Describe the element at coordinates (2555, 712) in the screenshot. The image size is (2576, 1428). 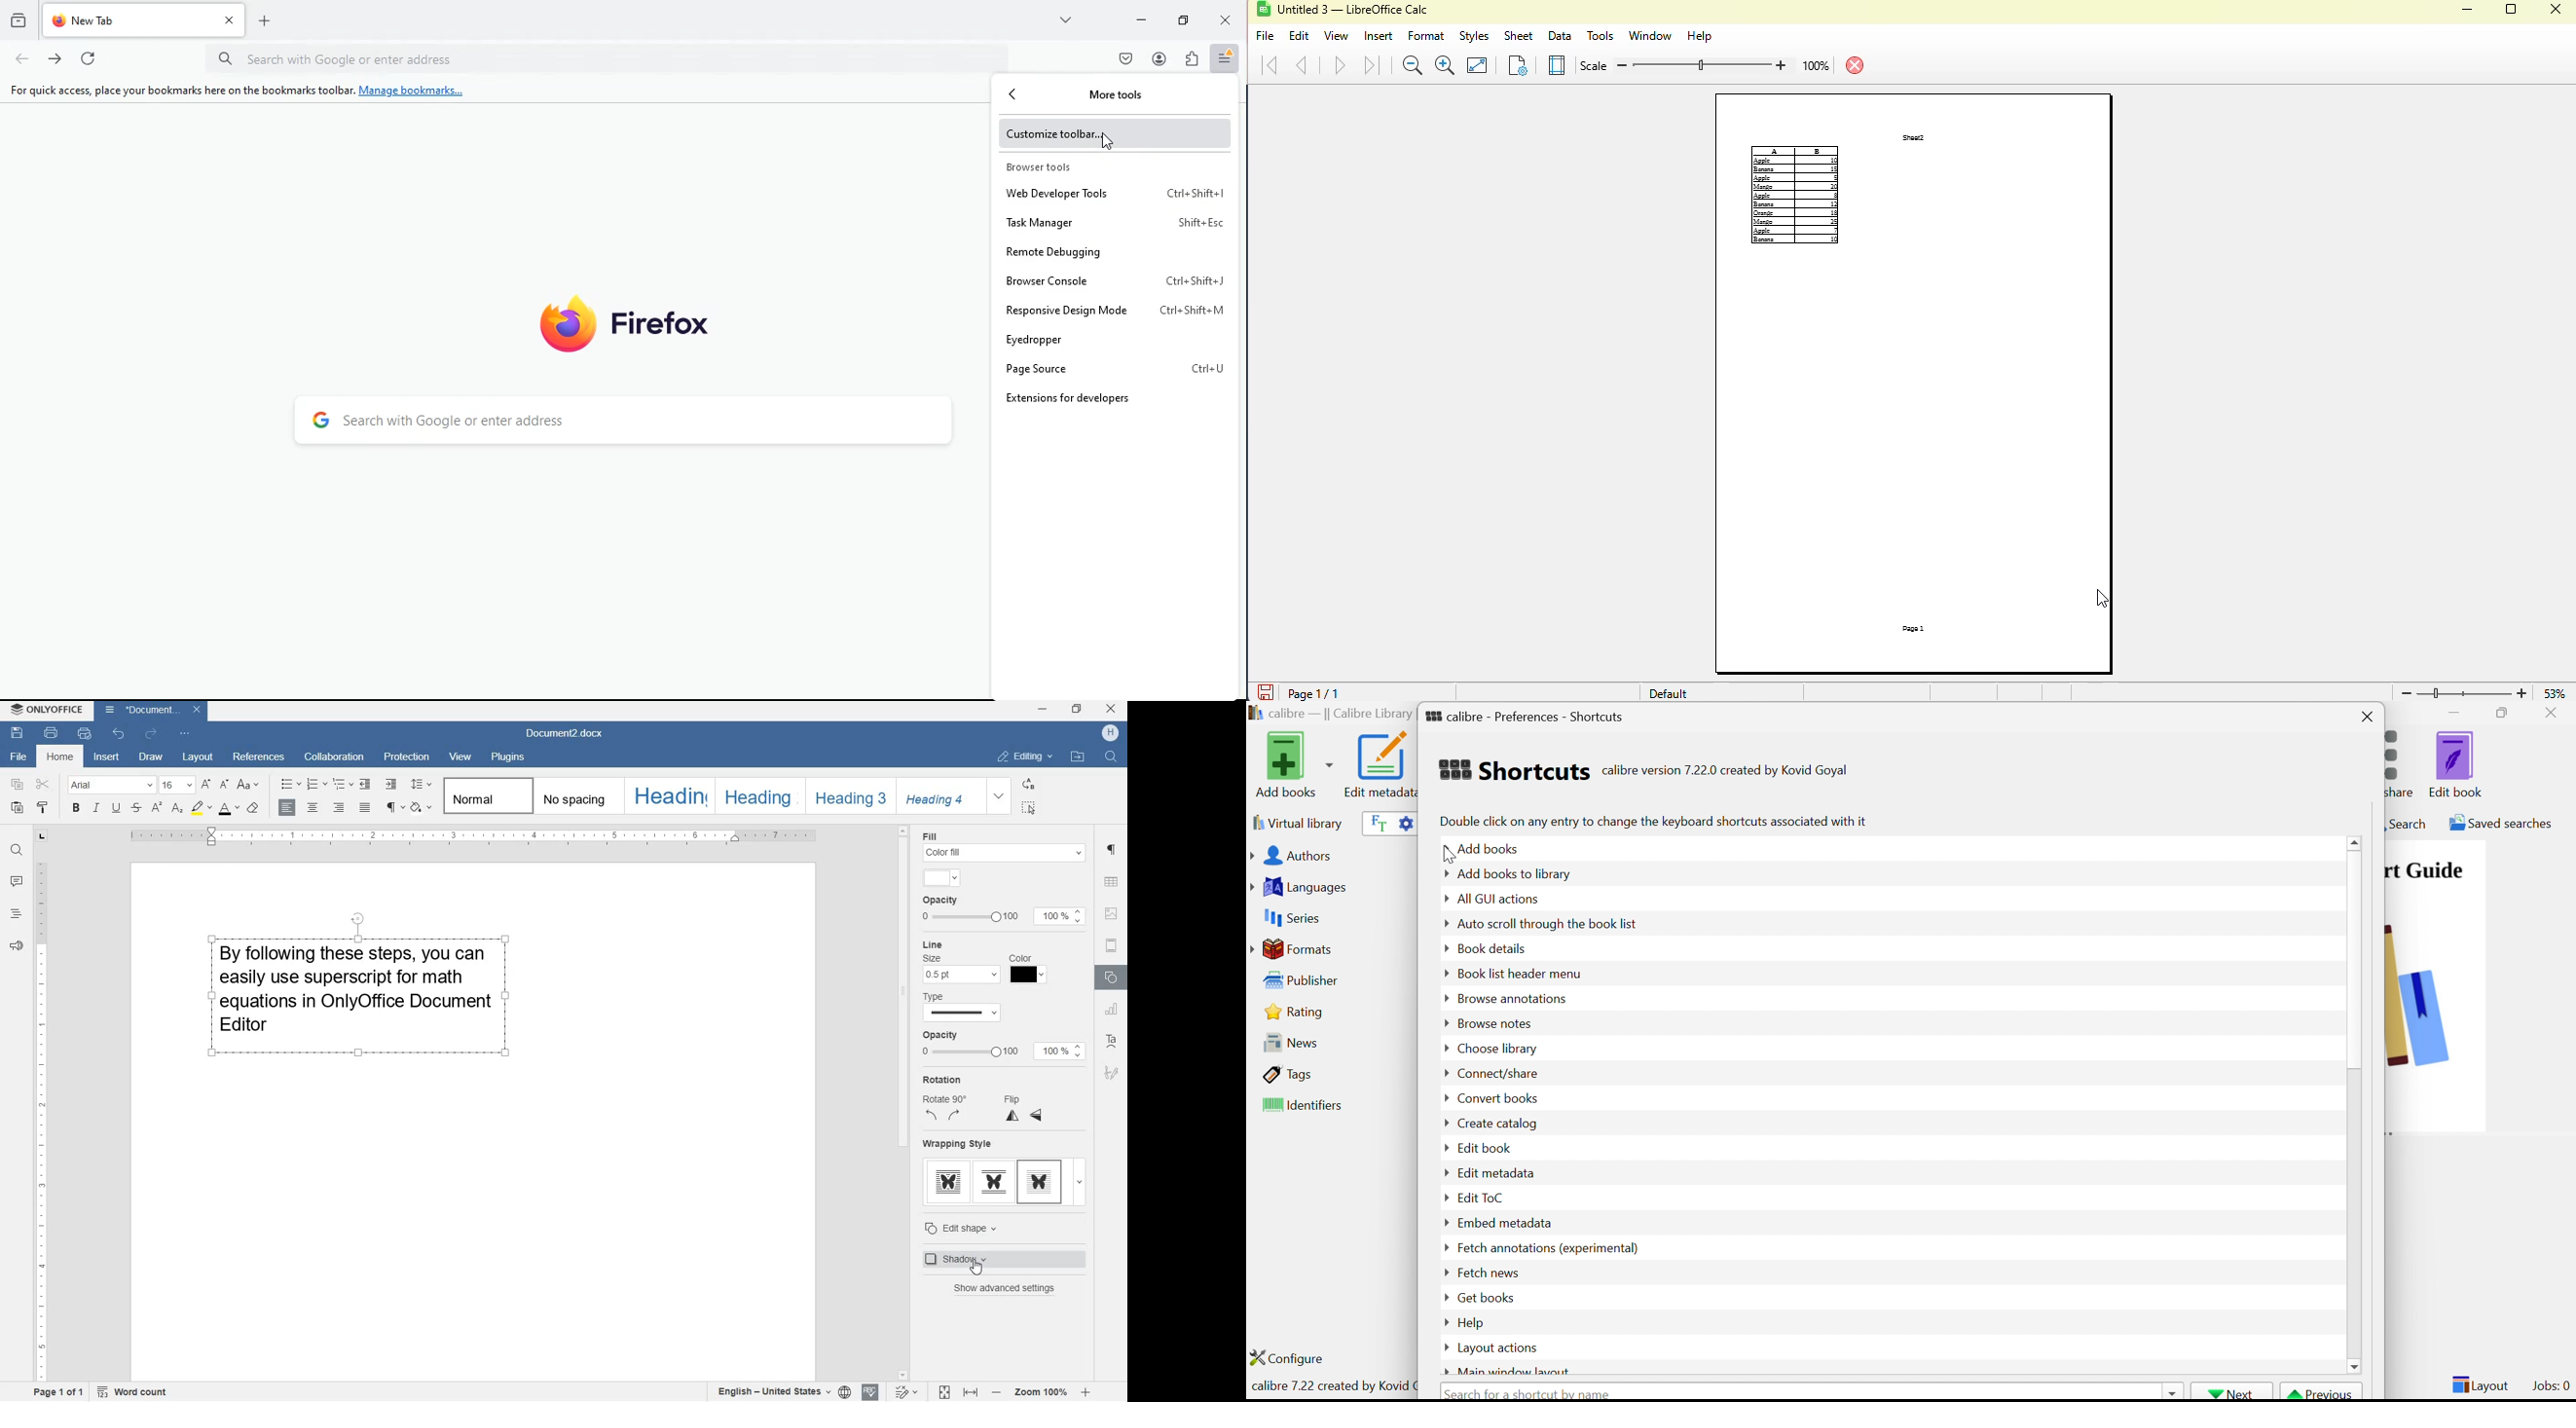
I see `Close` at that location.